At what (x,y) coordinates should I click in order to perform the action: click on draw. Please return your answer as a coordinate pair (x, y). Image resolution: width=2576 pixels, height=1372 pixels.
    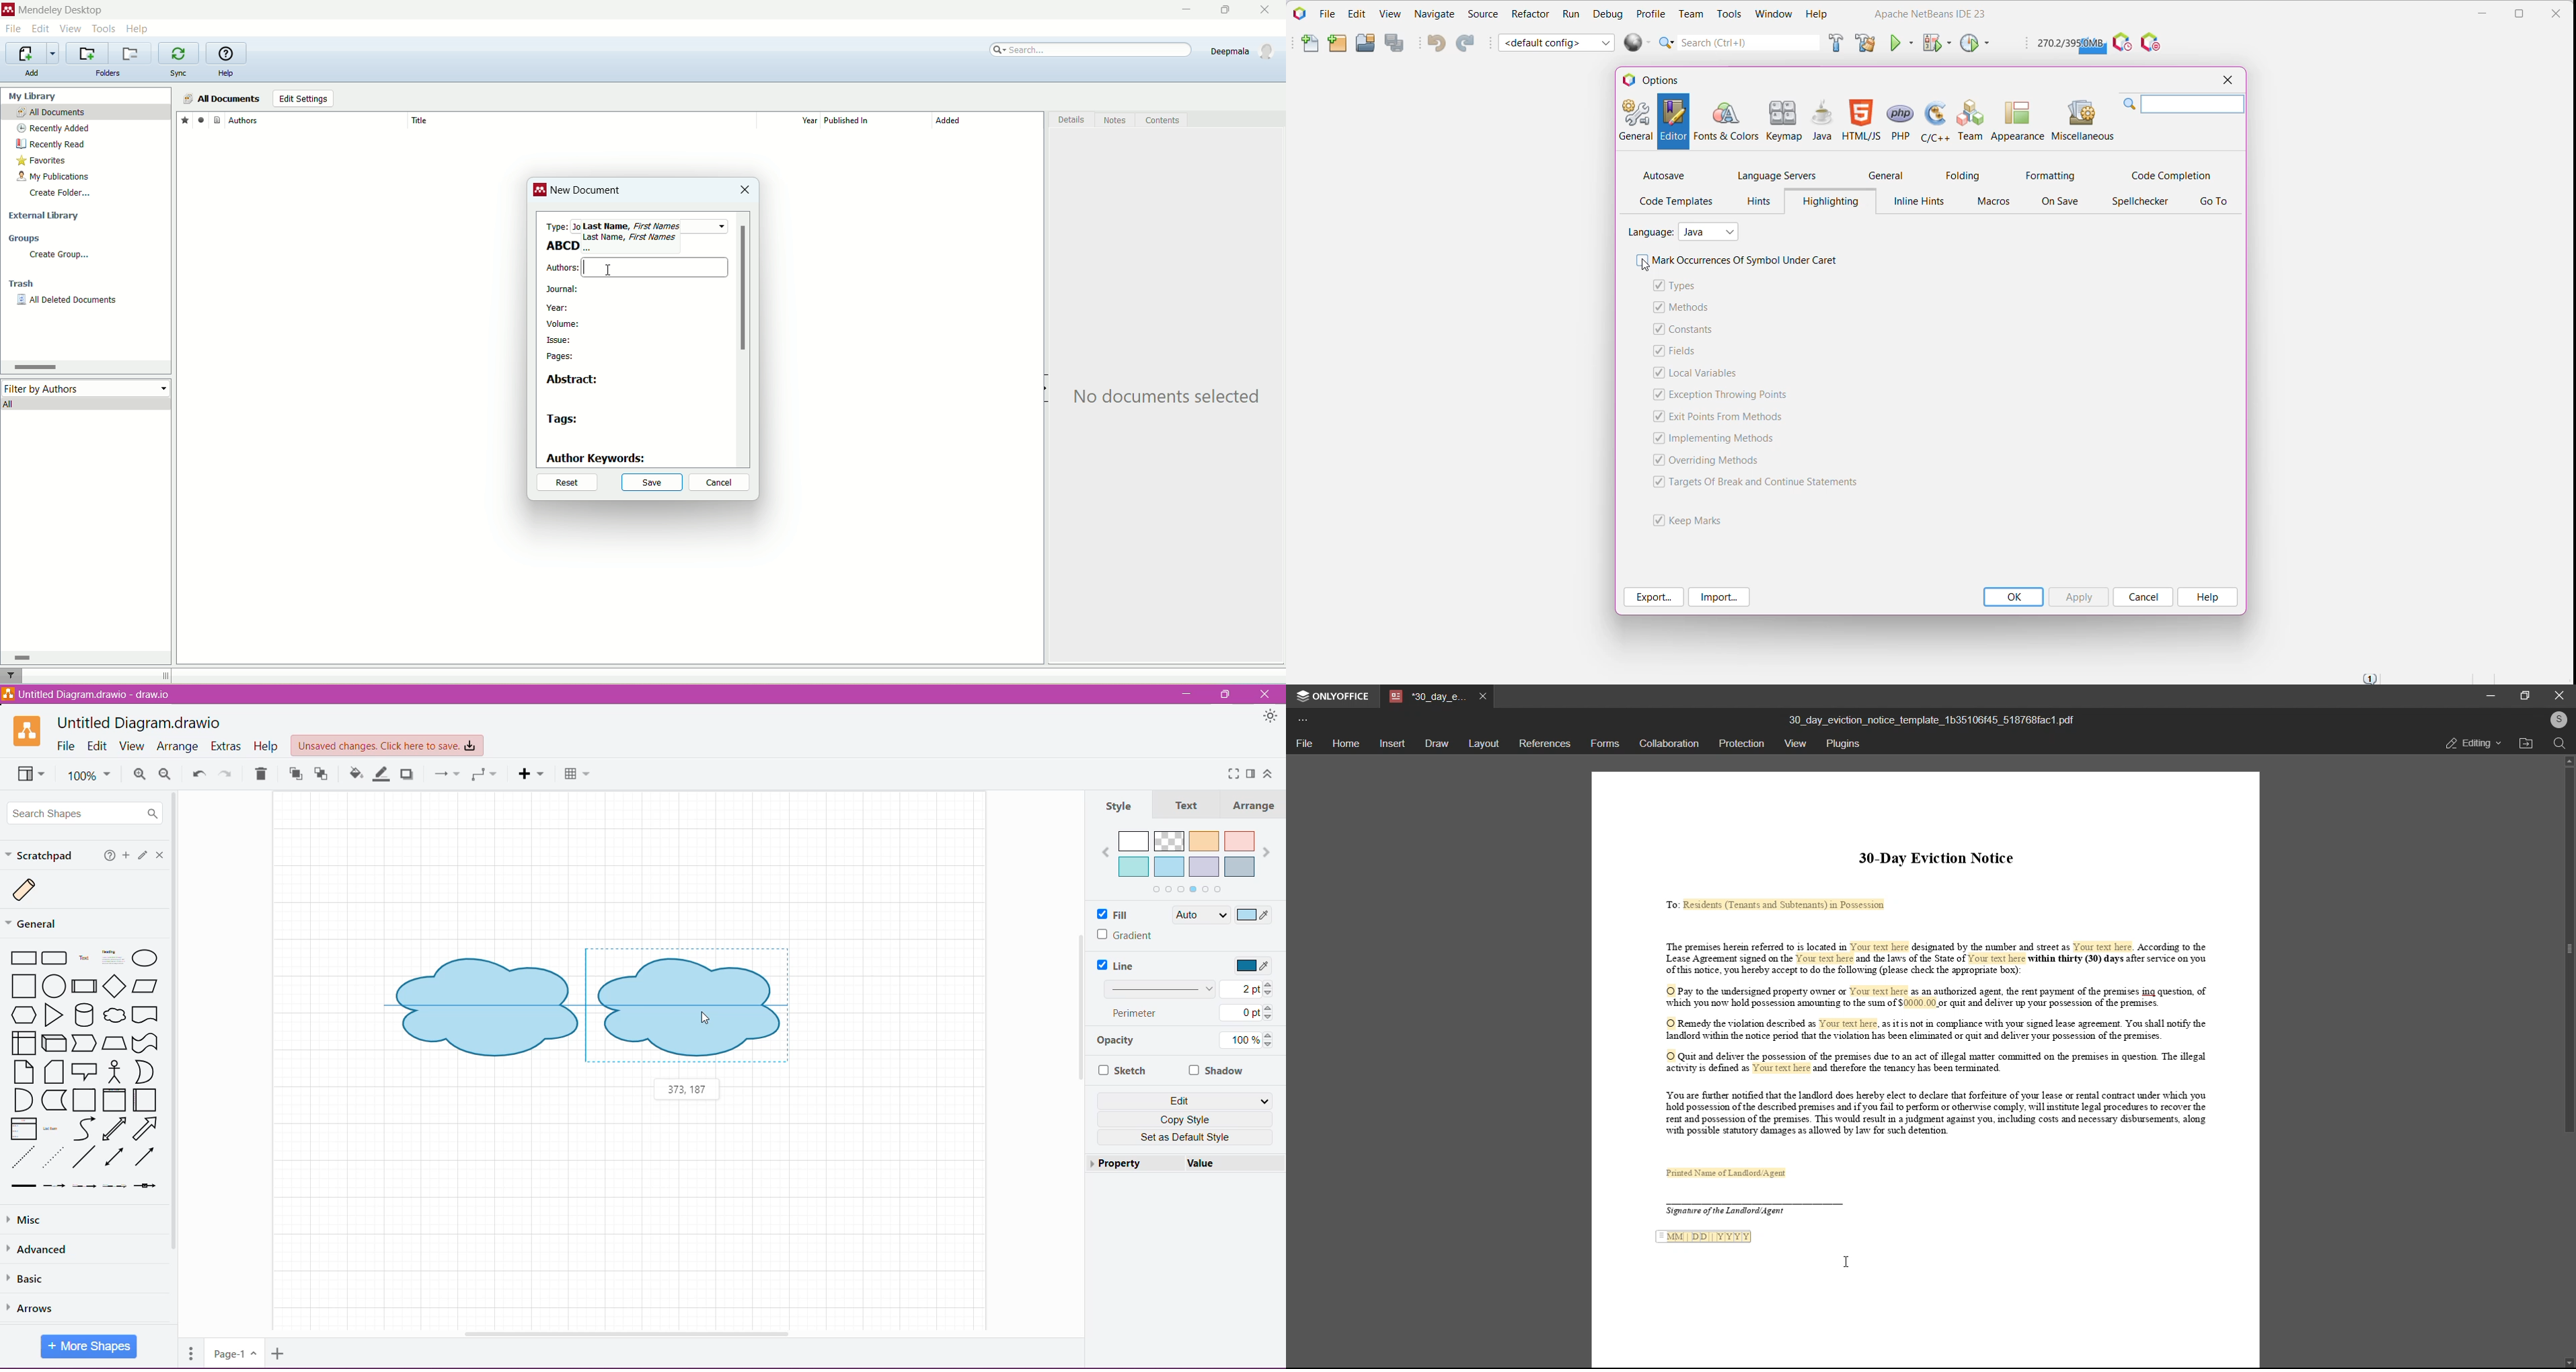
    Looking at the image, I should click on (1436, 743).